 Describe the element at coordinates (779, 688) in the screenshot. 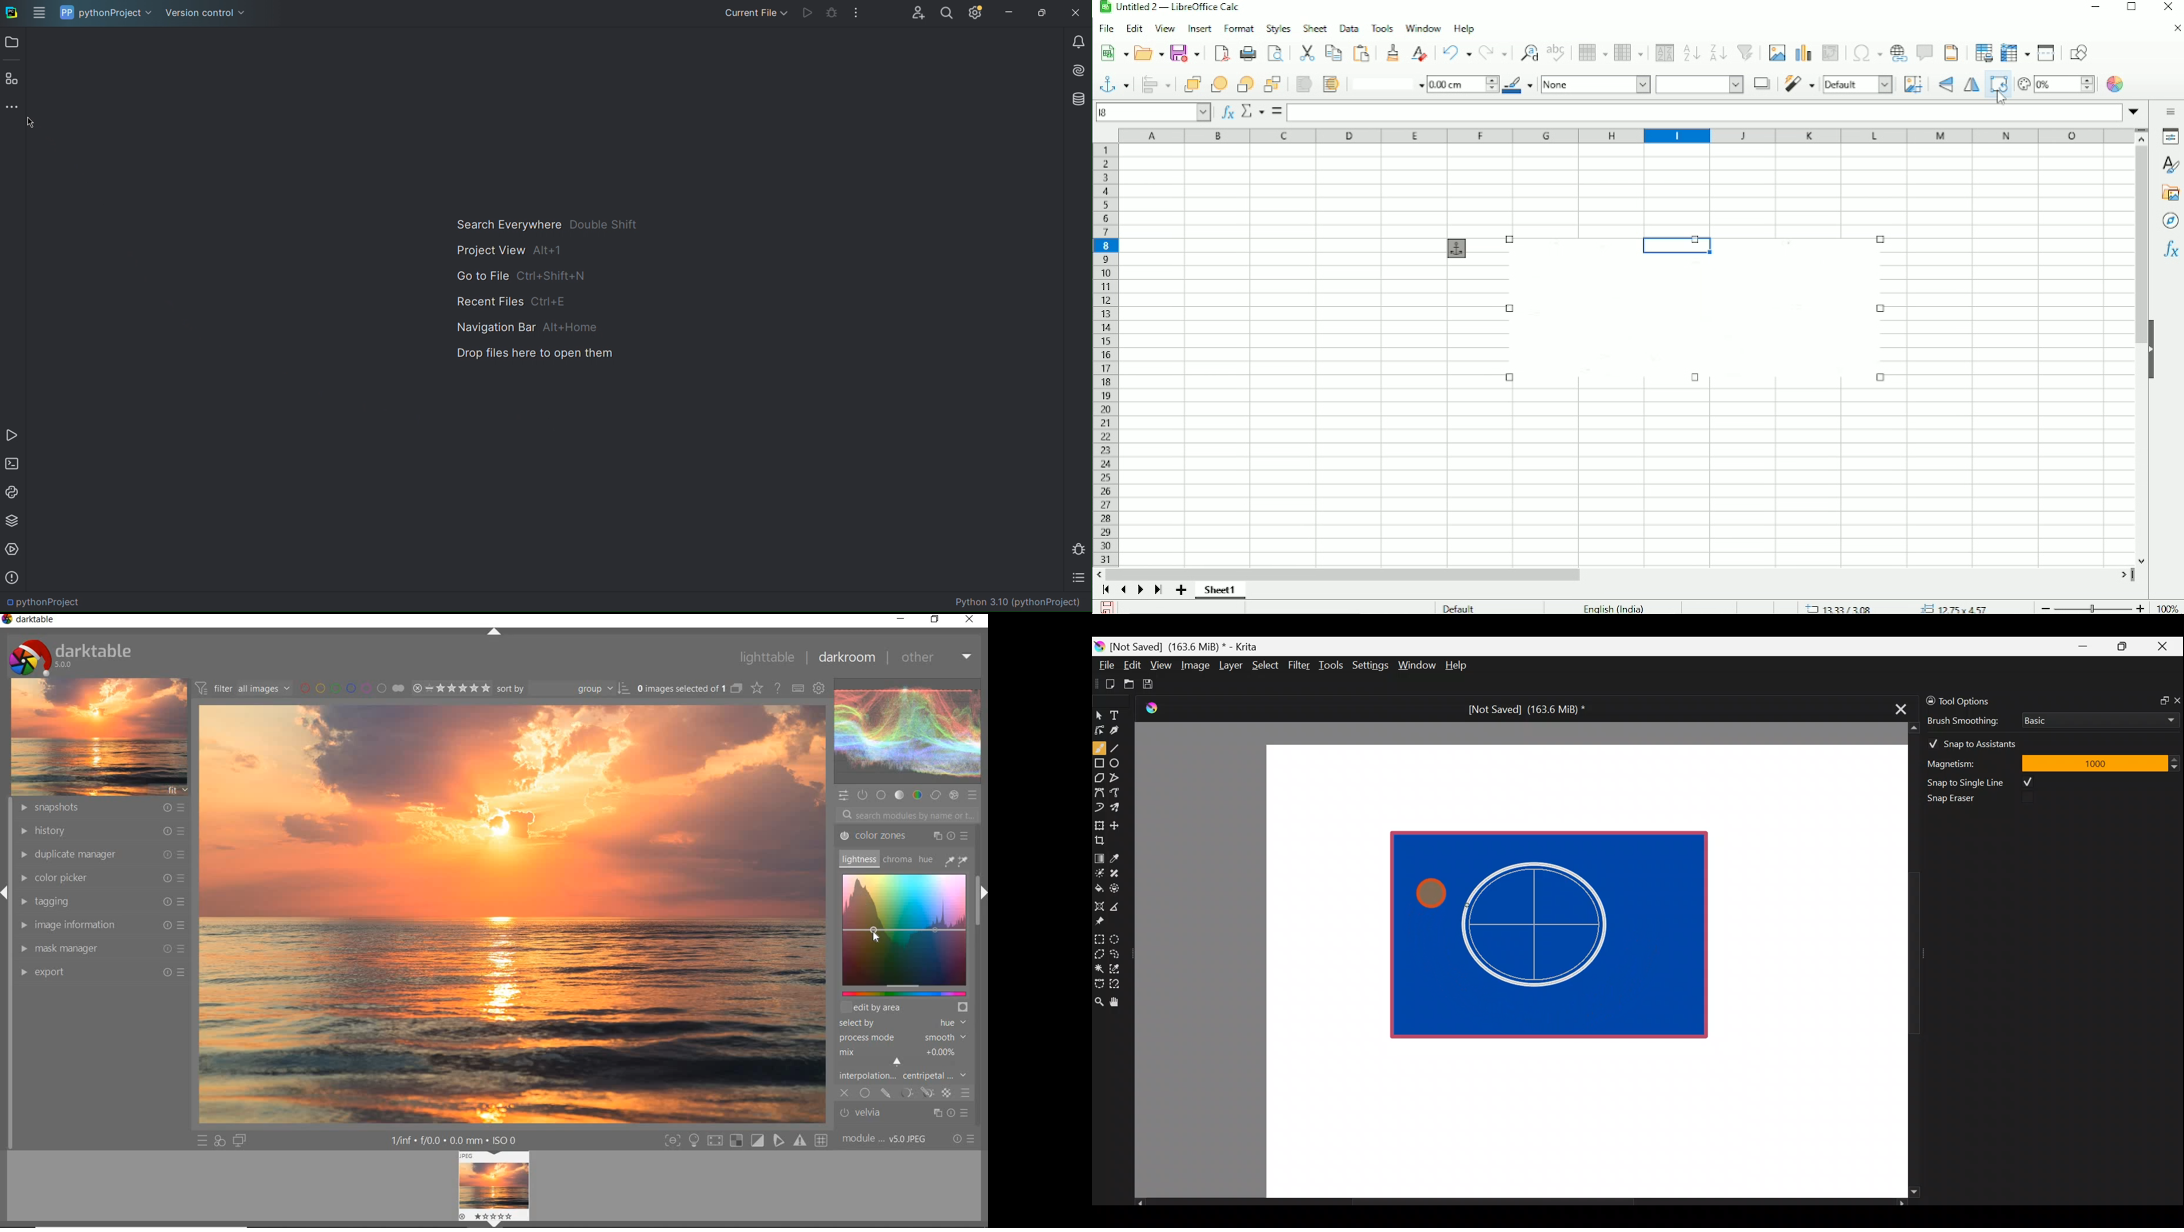

I see `ENABLE FOR ONLINE HELP` at that location.